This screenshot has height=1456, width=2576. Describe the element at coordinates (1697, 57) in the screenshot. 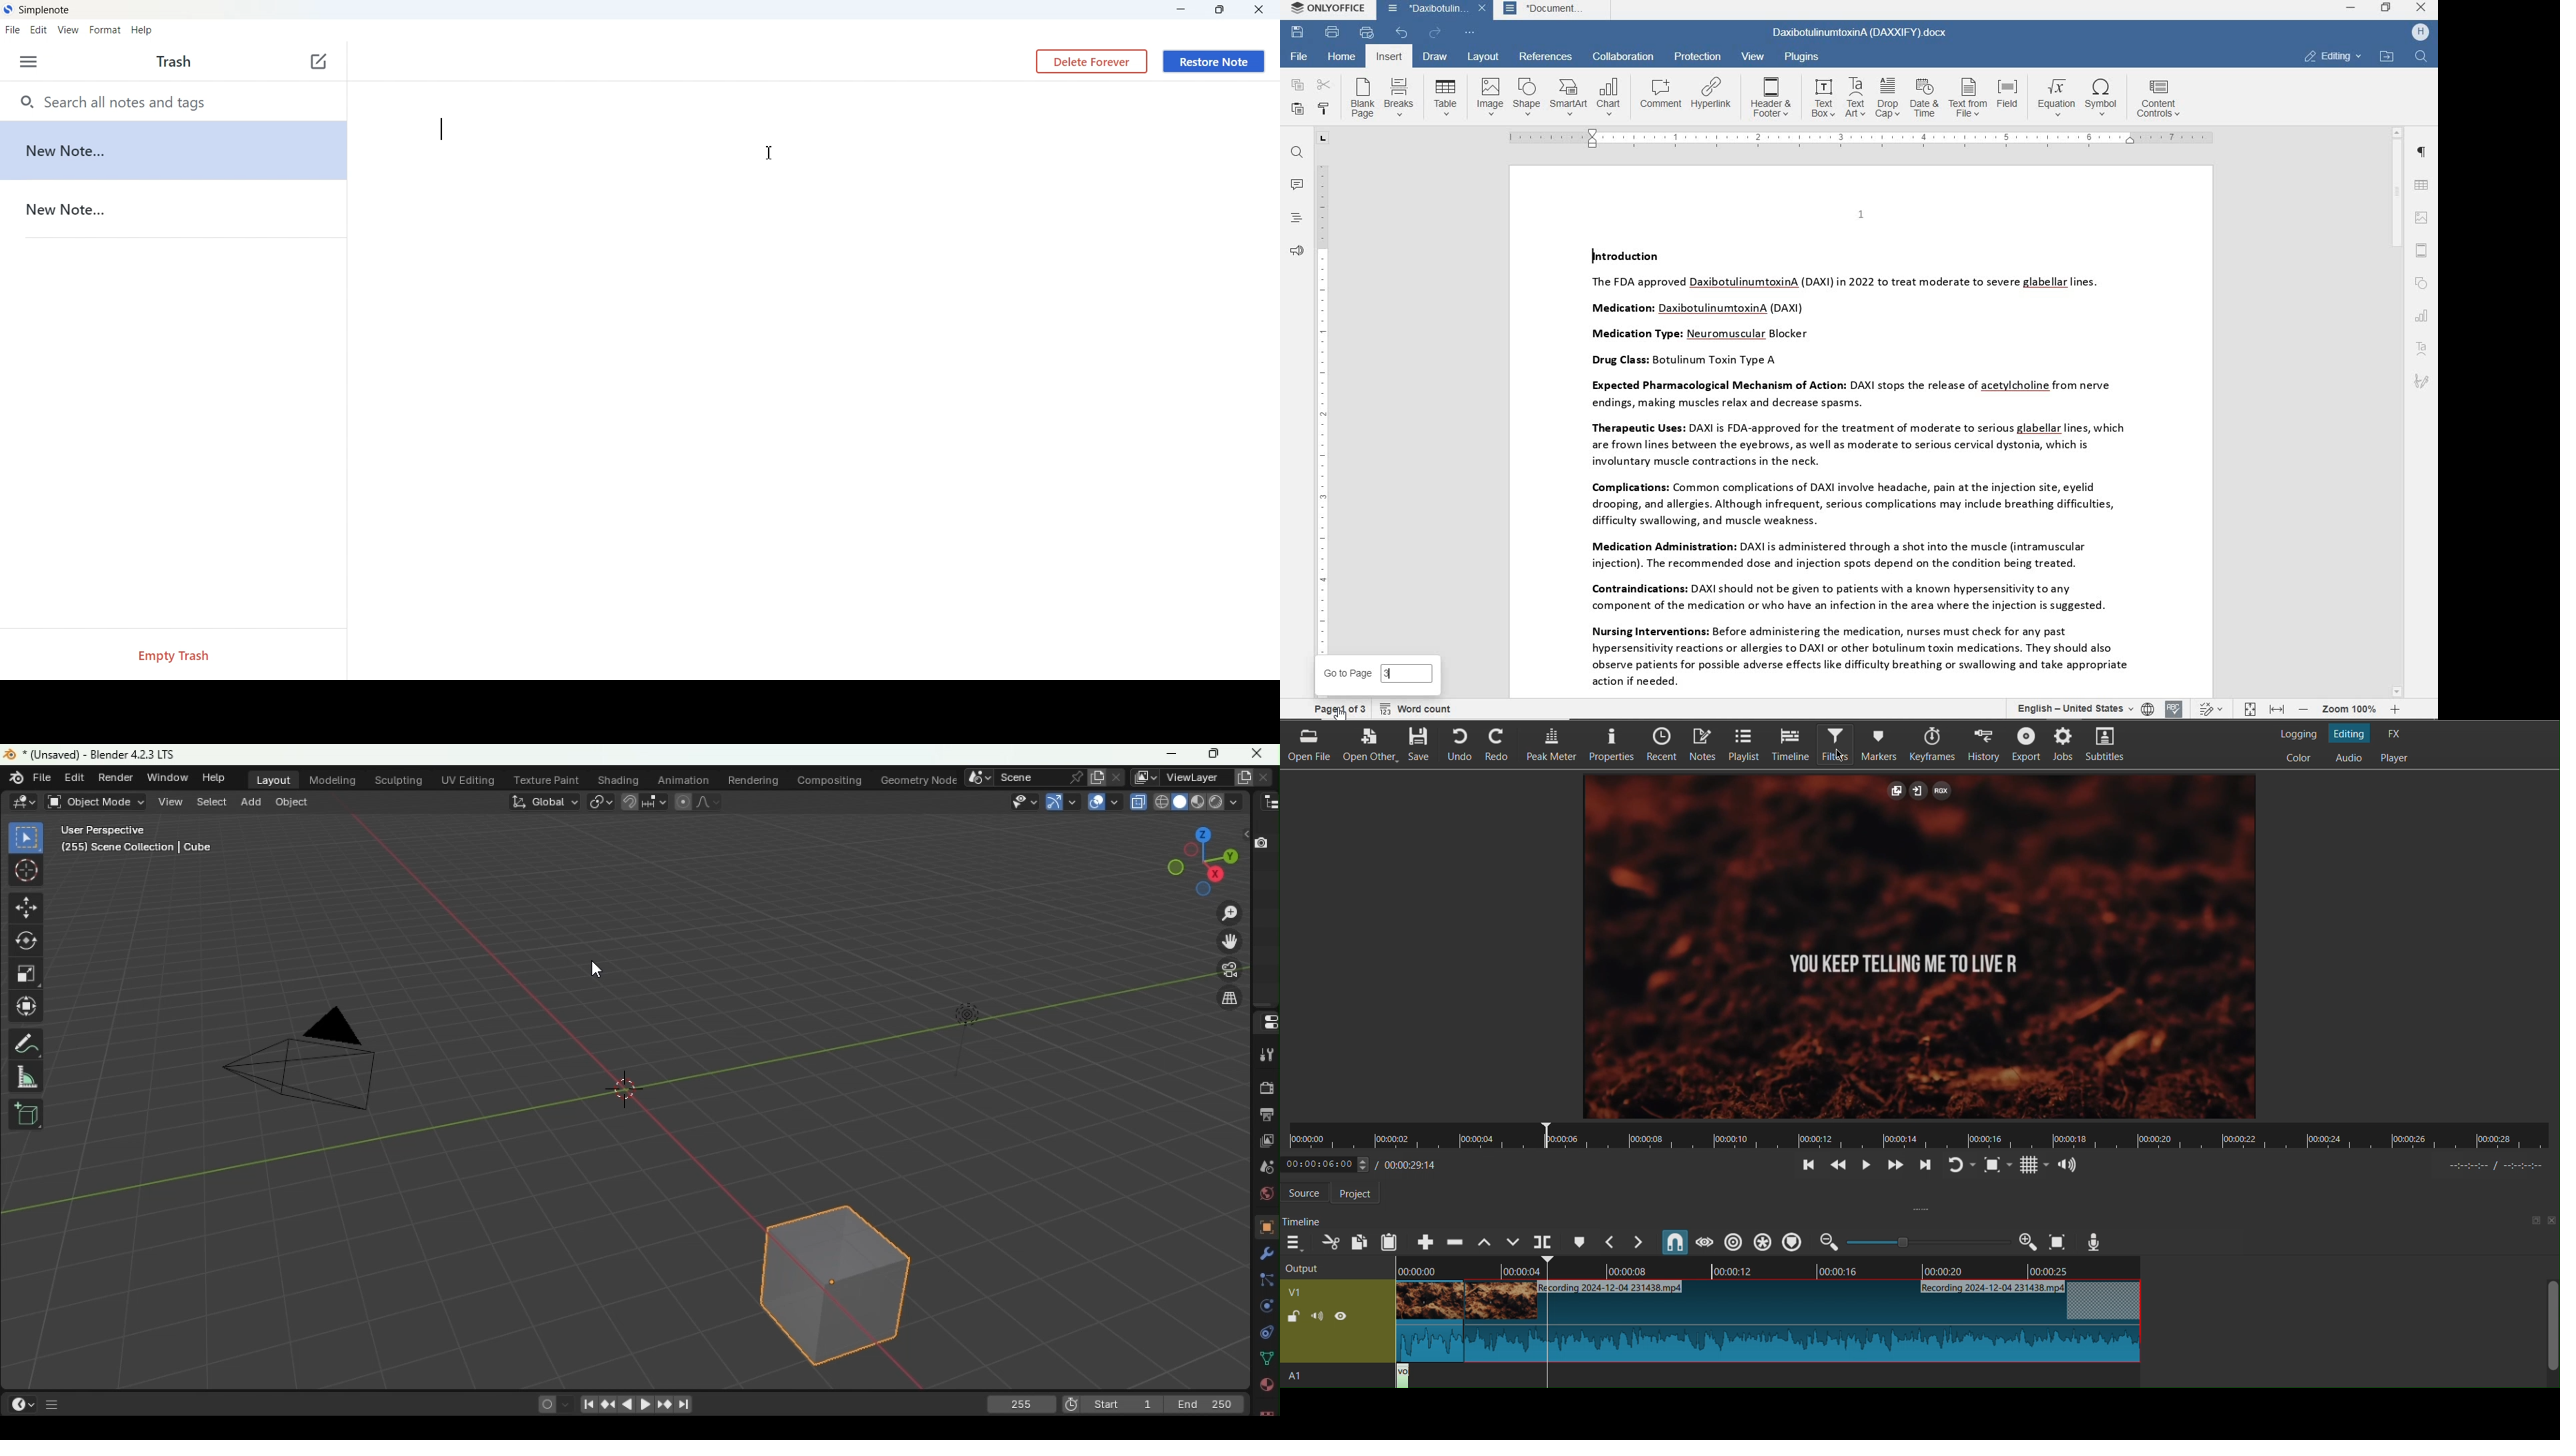

I see `protection` at that location.